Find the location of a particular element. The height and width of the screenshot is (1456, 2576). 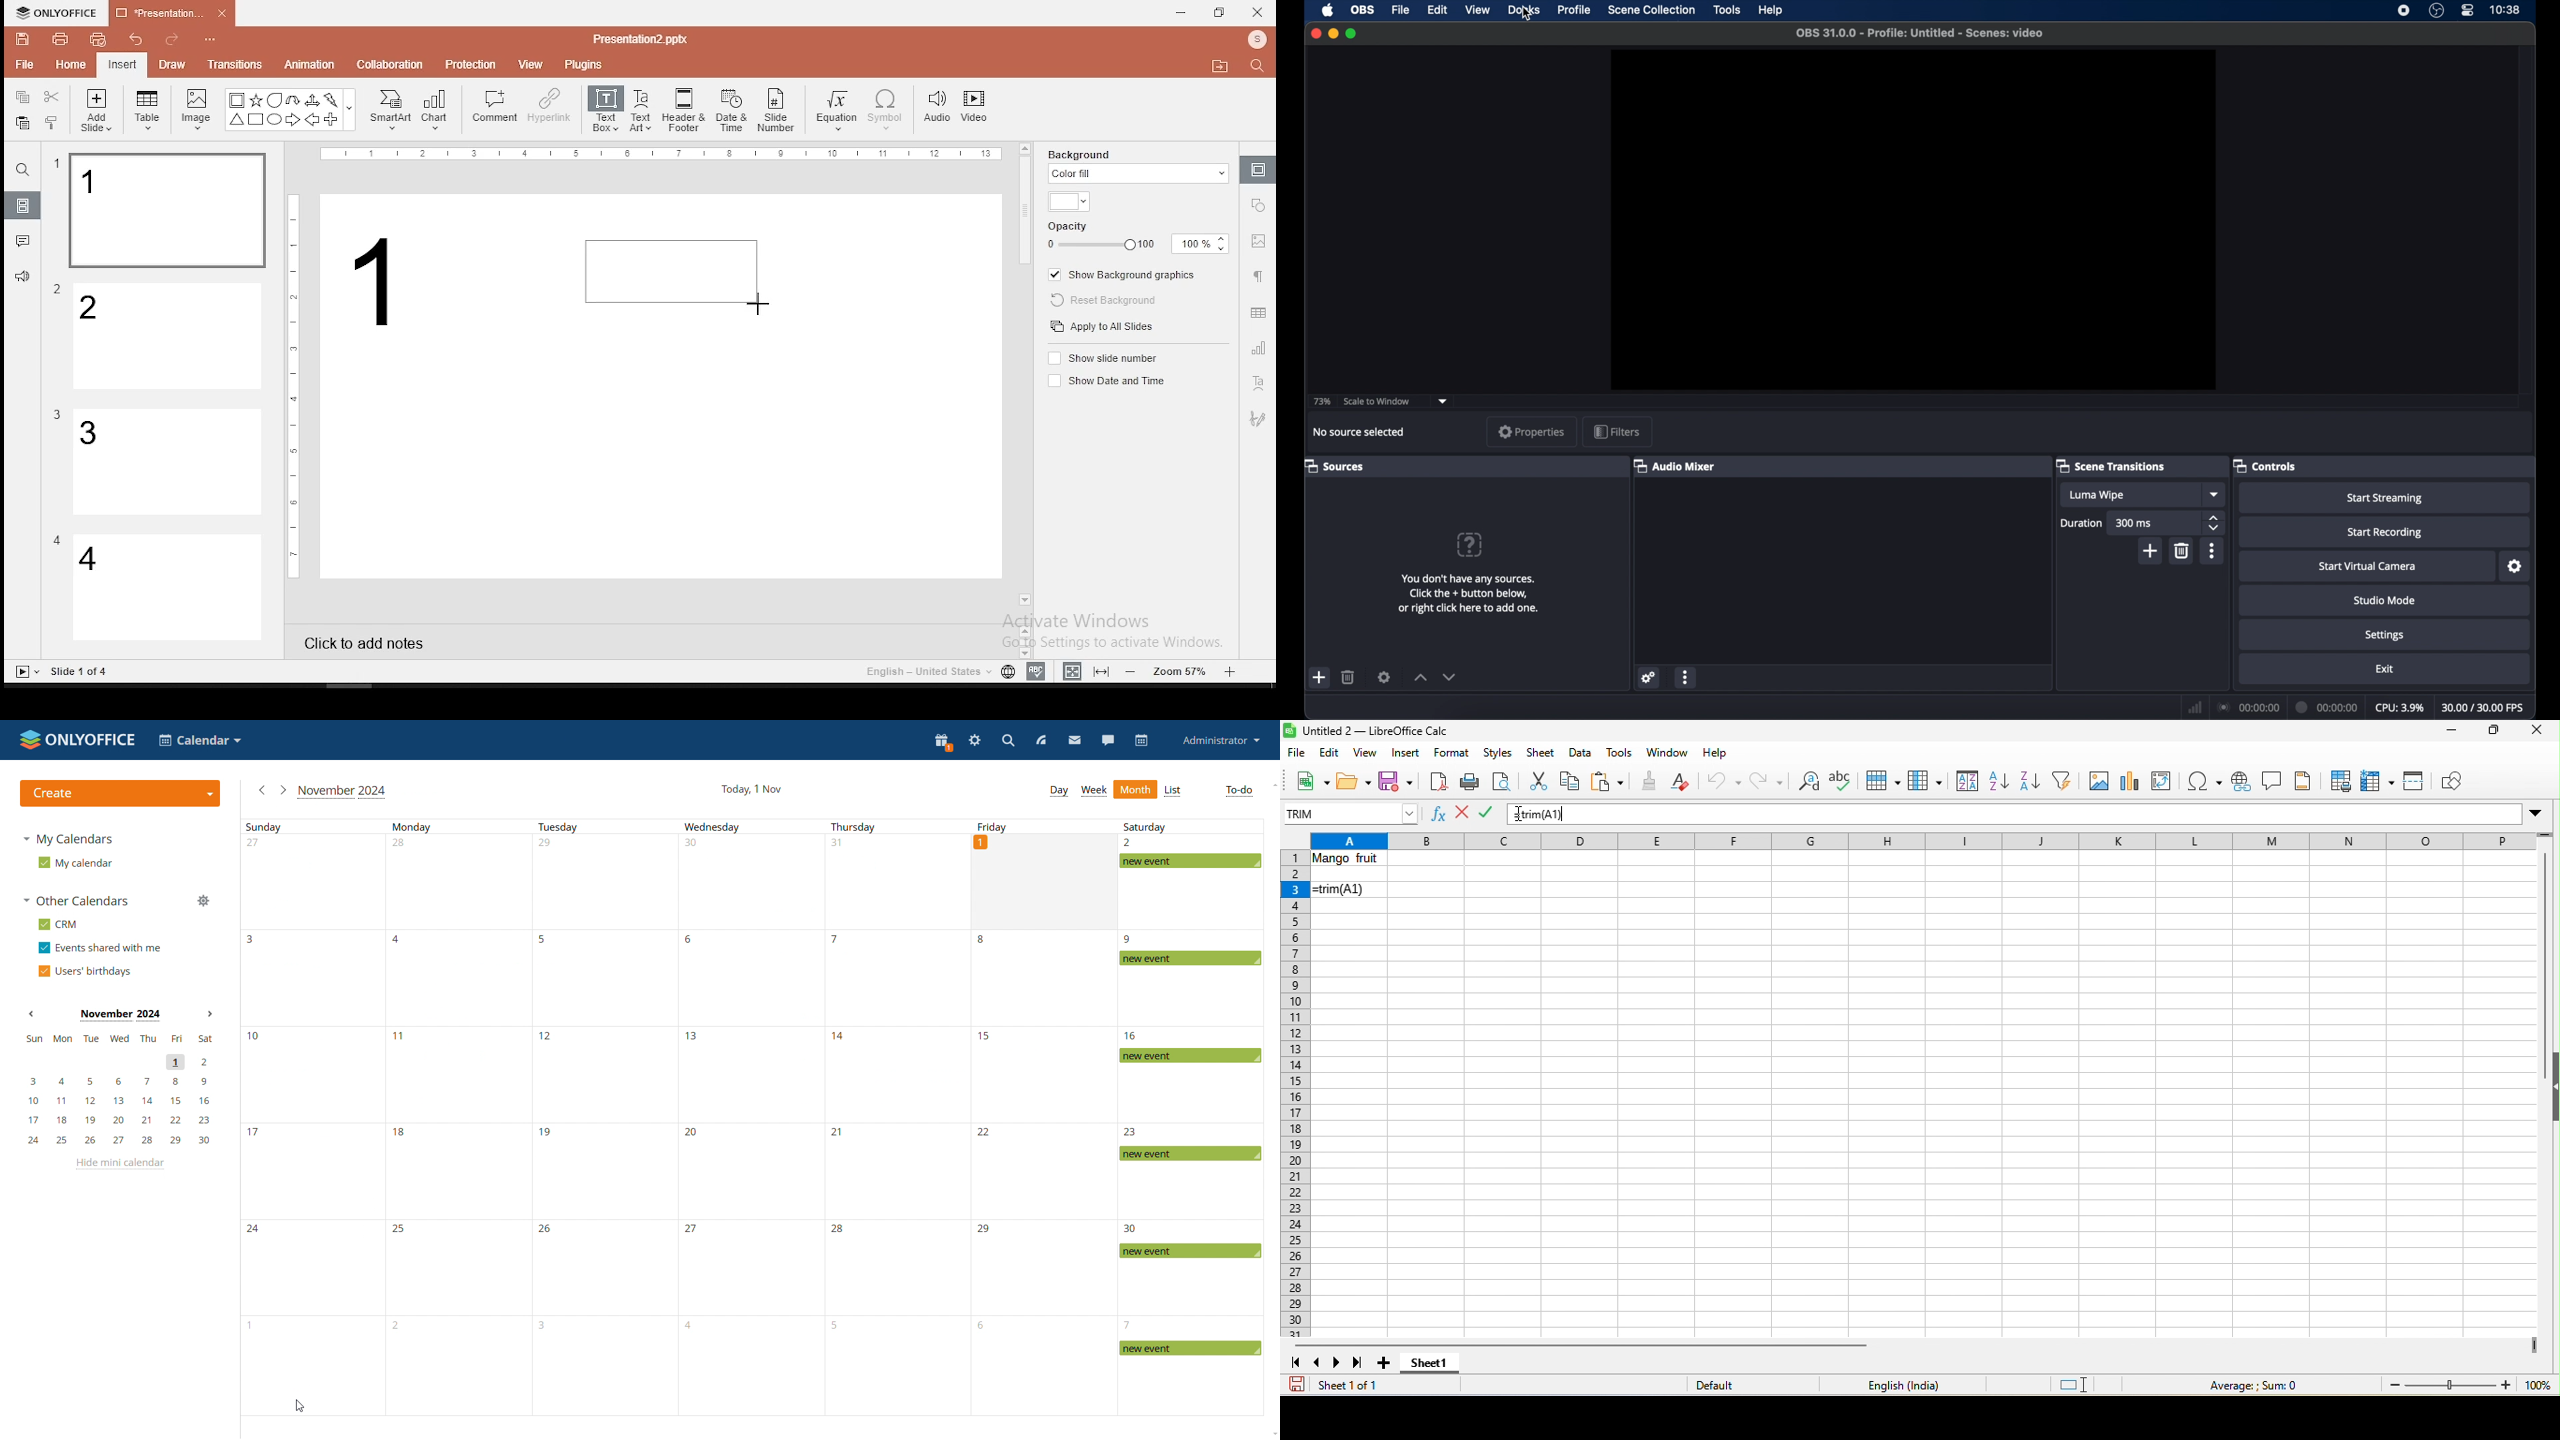

docks is located at coordinates (1524, 11).